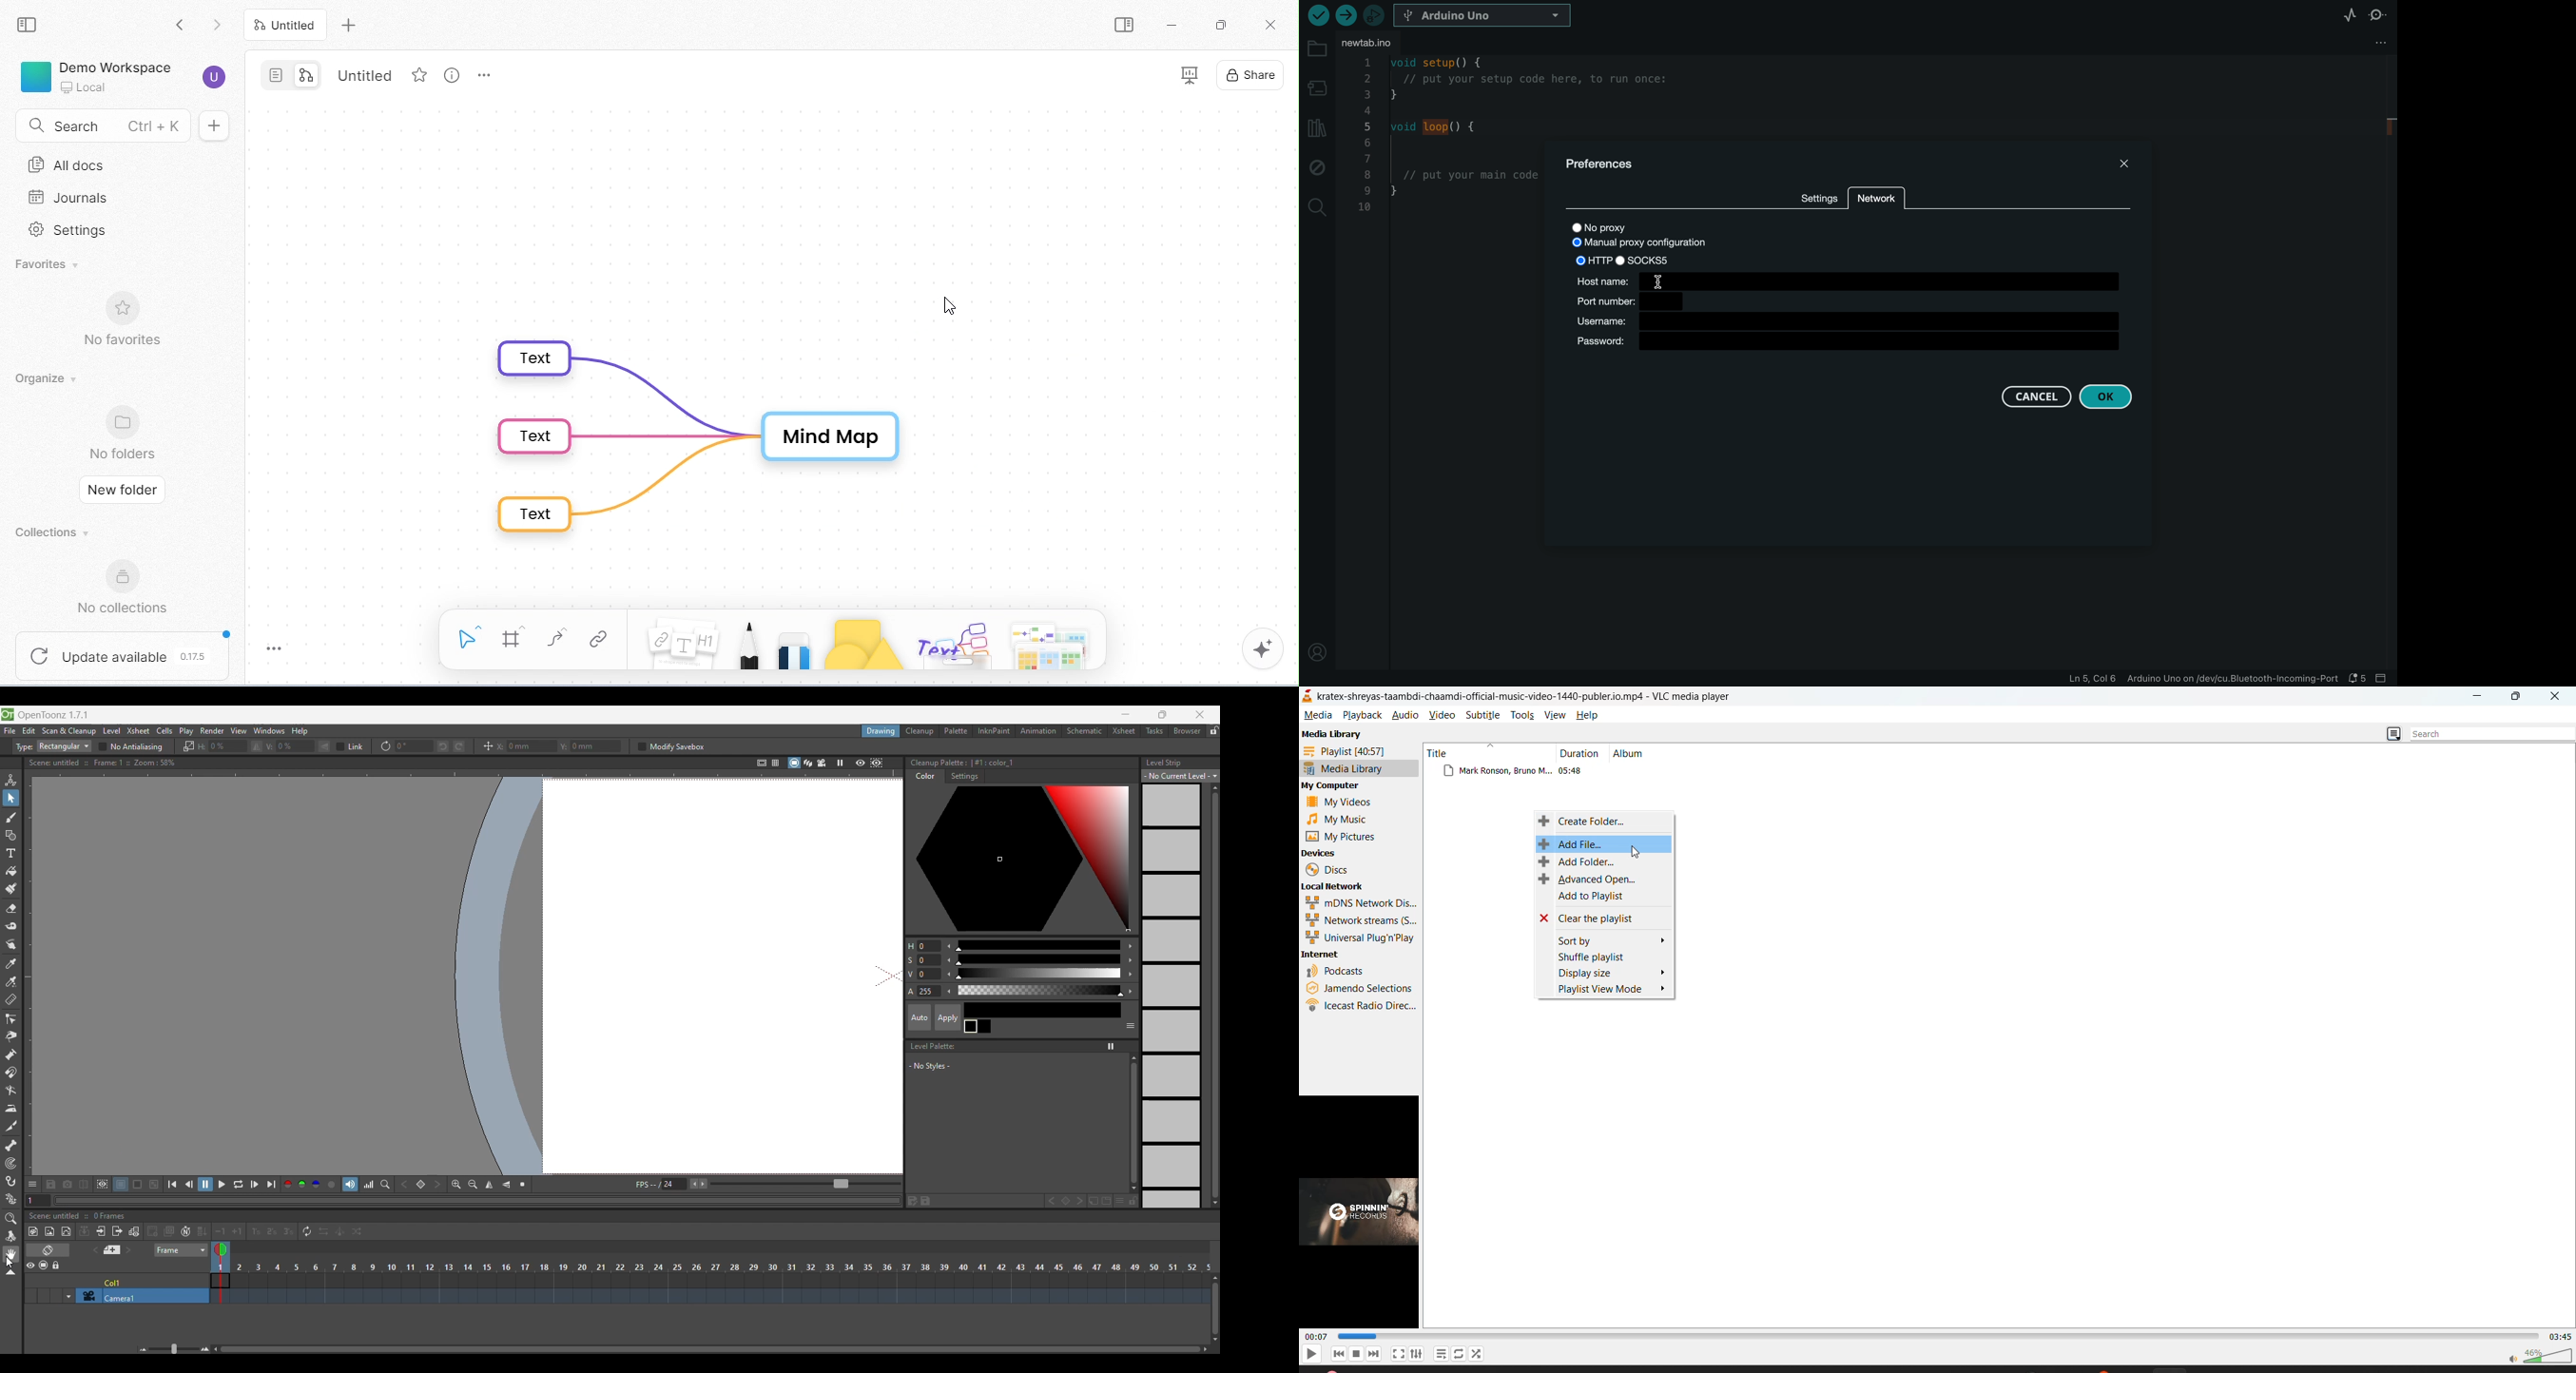 This screenshot has width=2576, height=1400. What do you see at coordinates (237, 1231) in the screenshot?
I see `Increase step` at bounding box center [237, 1231].